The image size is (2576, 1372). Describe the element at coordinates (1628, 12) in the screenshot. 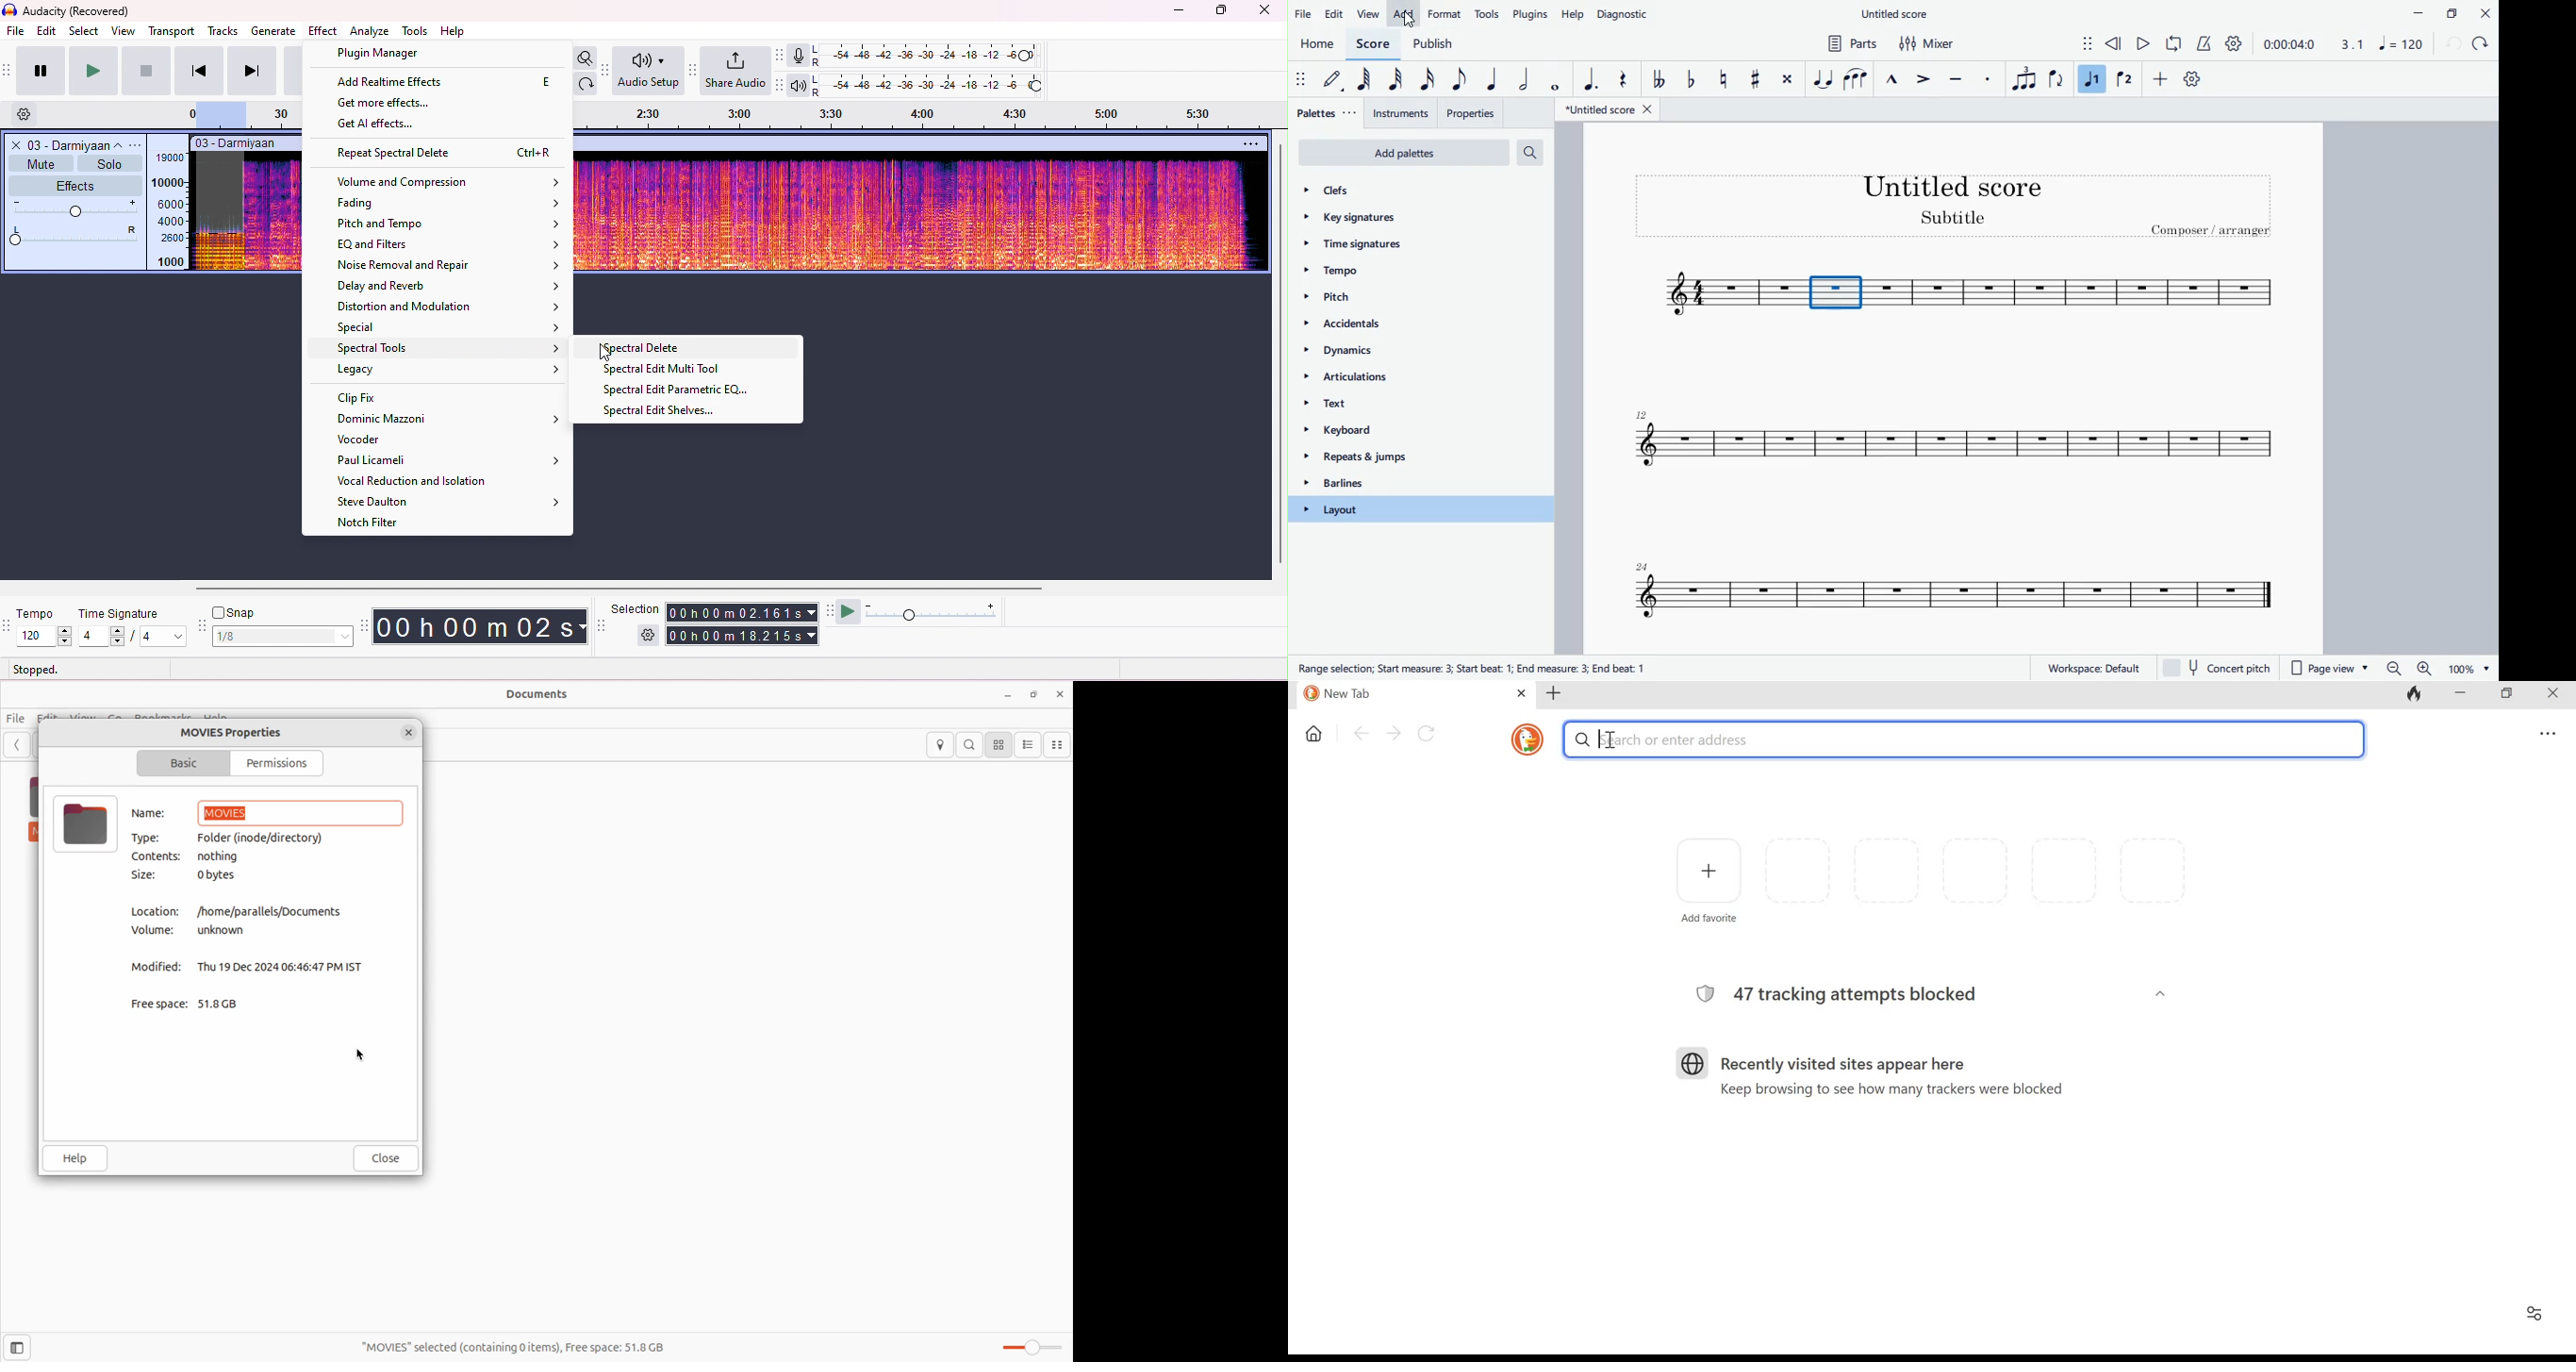

I see `diagnostic` at that location.